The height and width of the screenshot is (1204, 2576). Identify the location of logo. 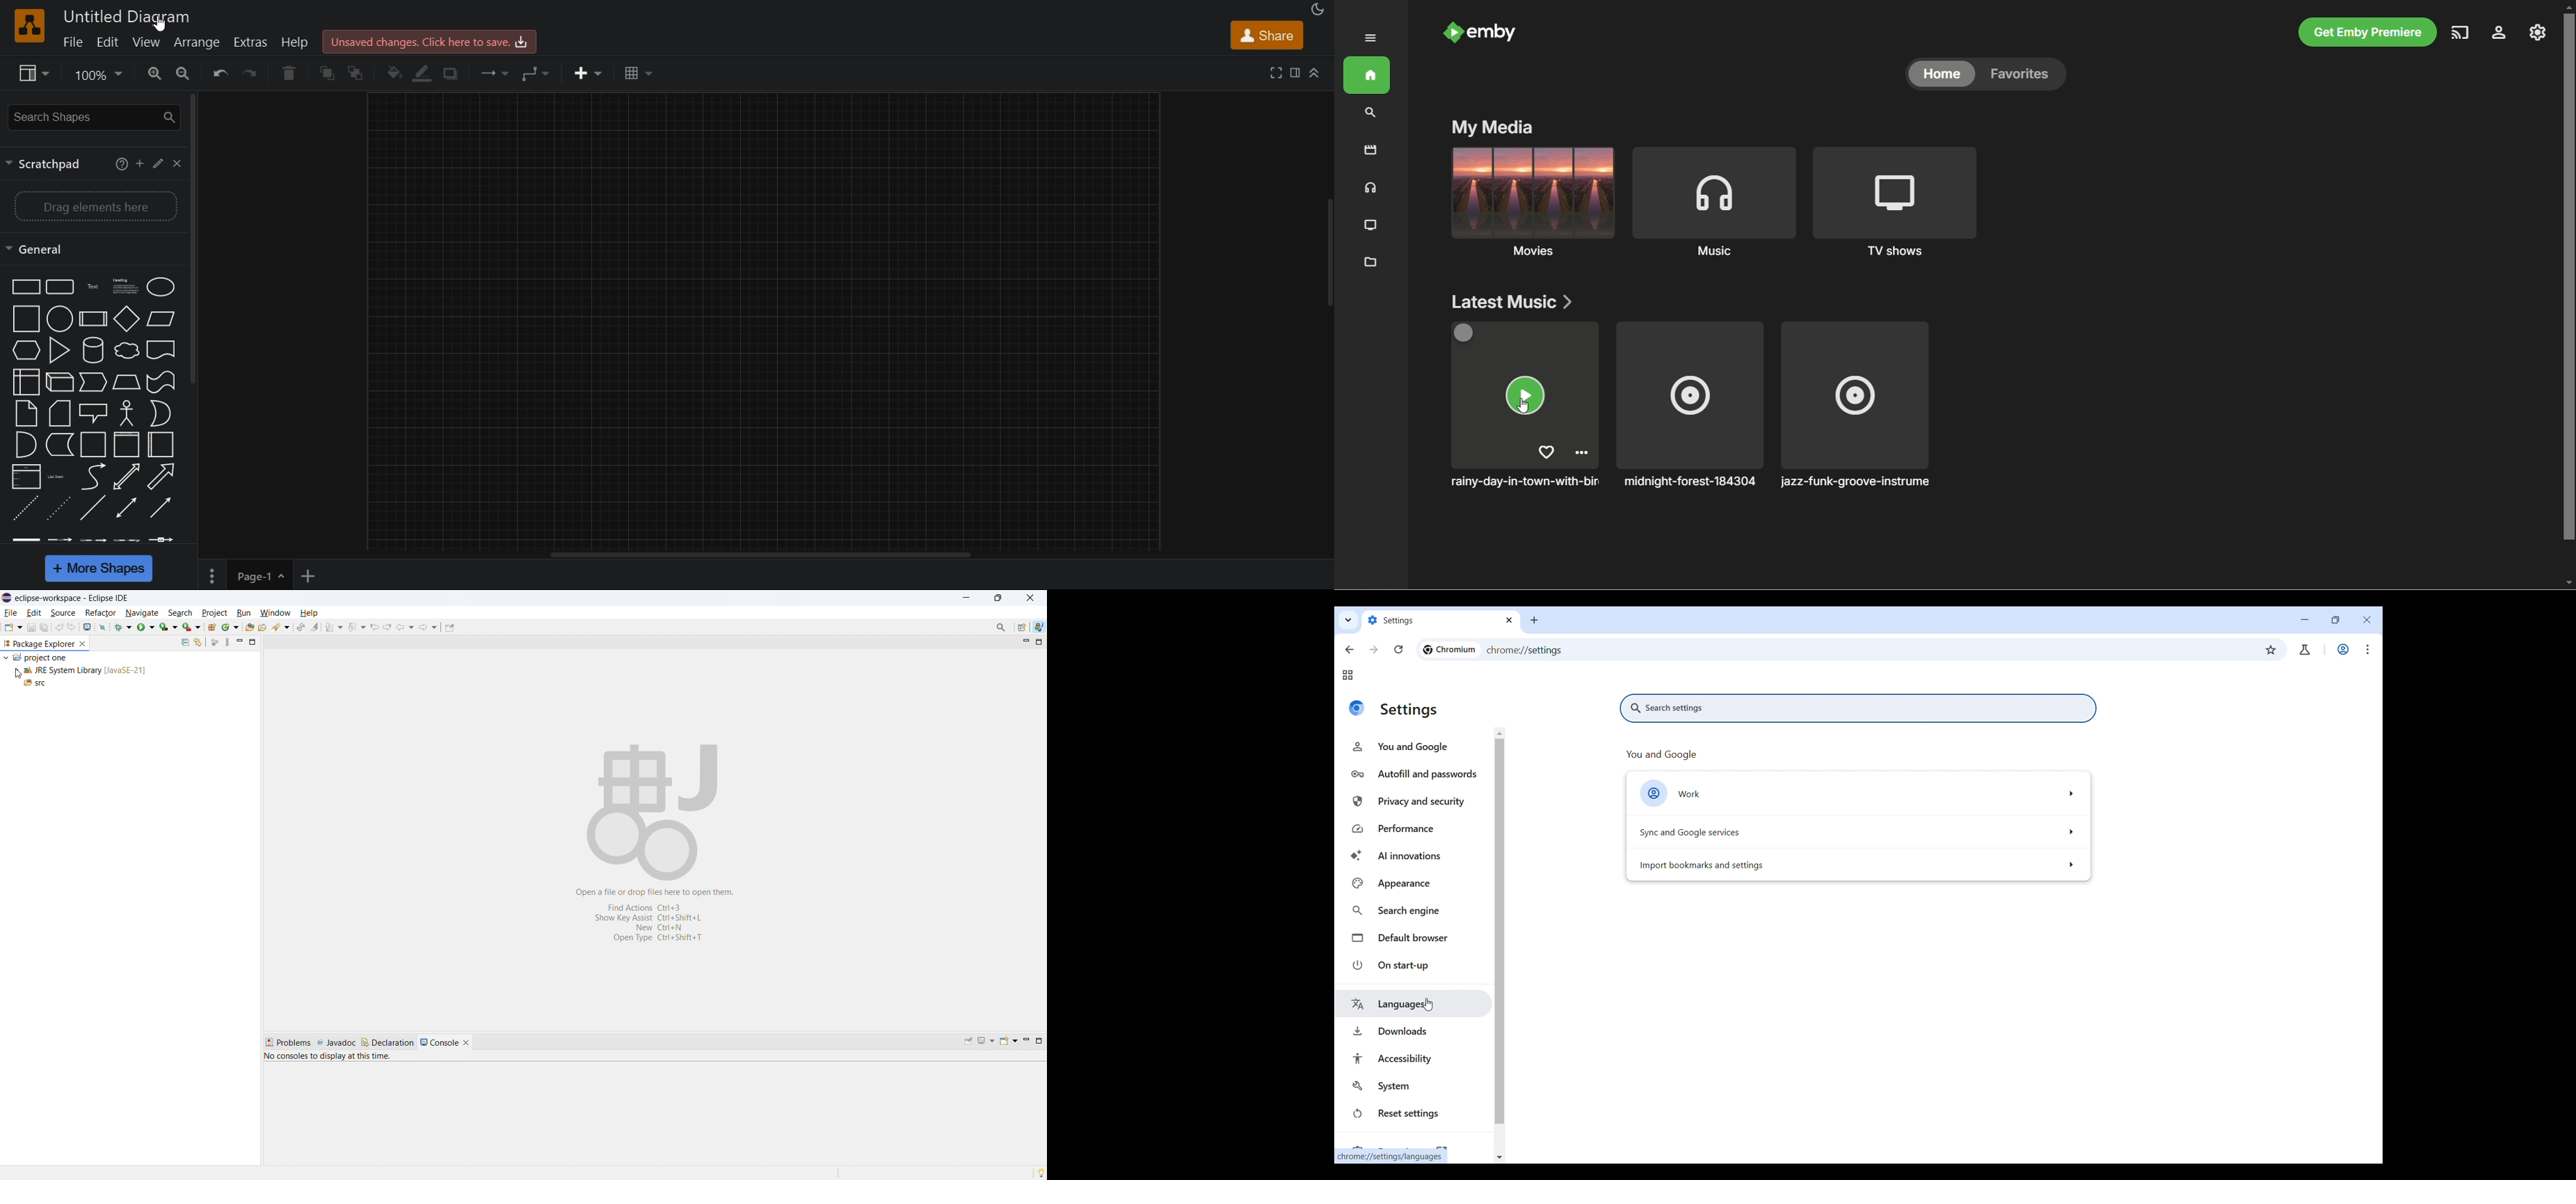
(30, 26).